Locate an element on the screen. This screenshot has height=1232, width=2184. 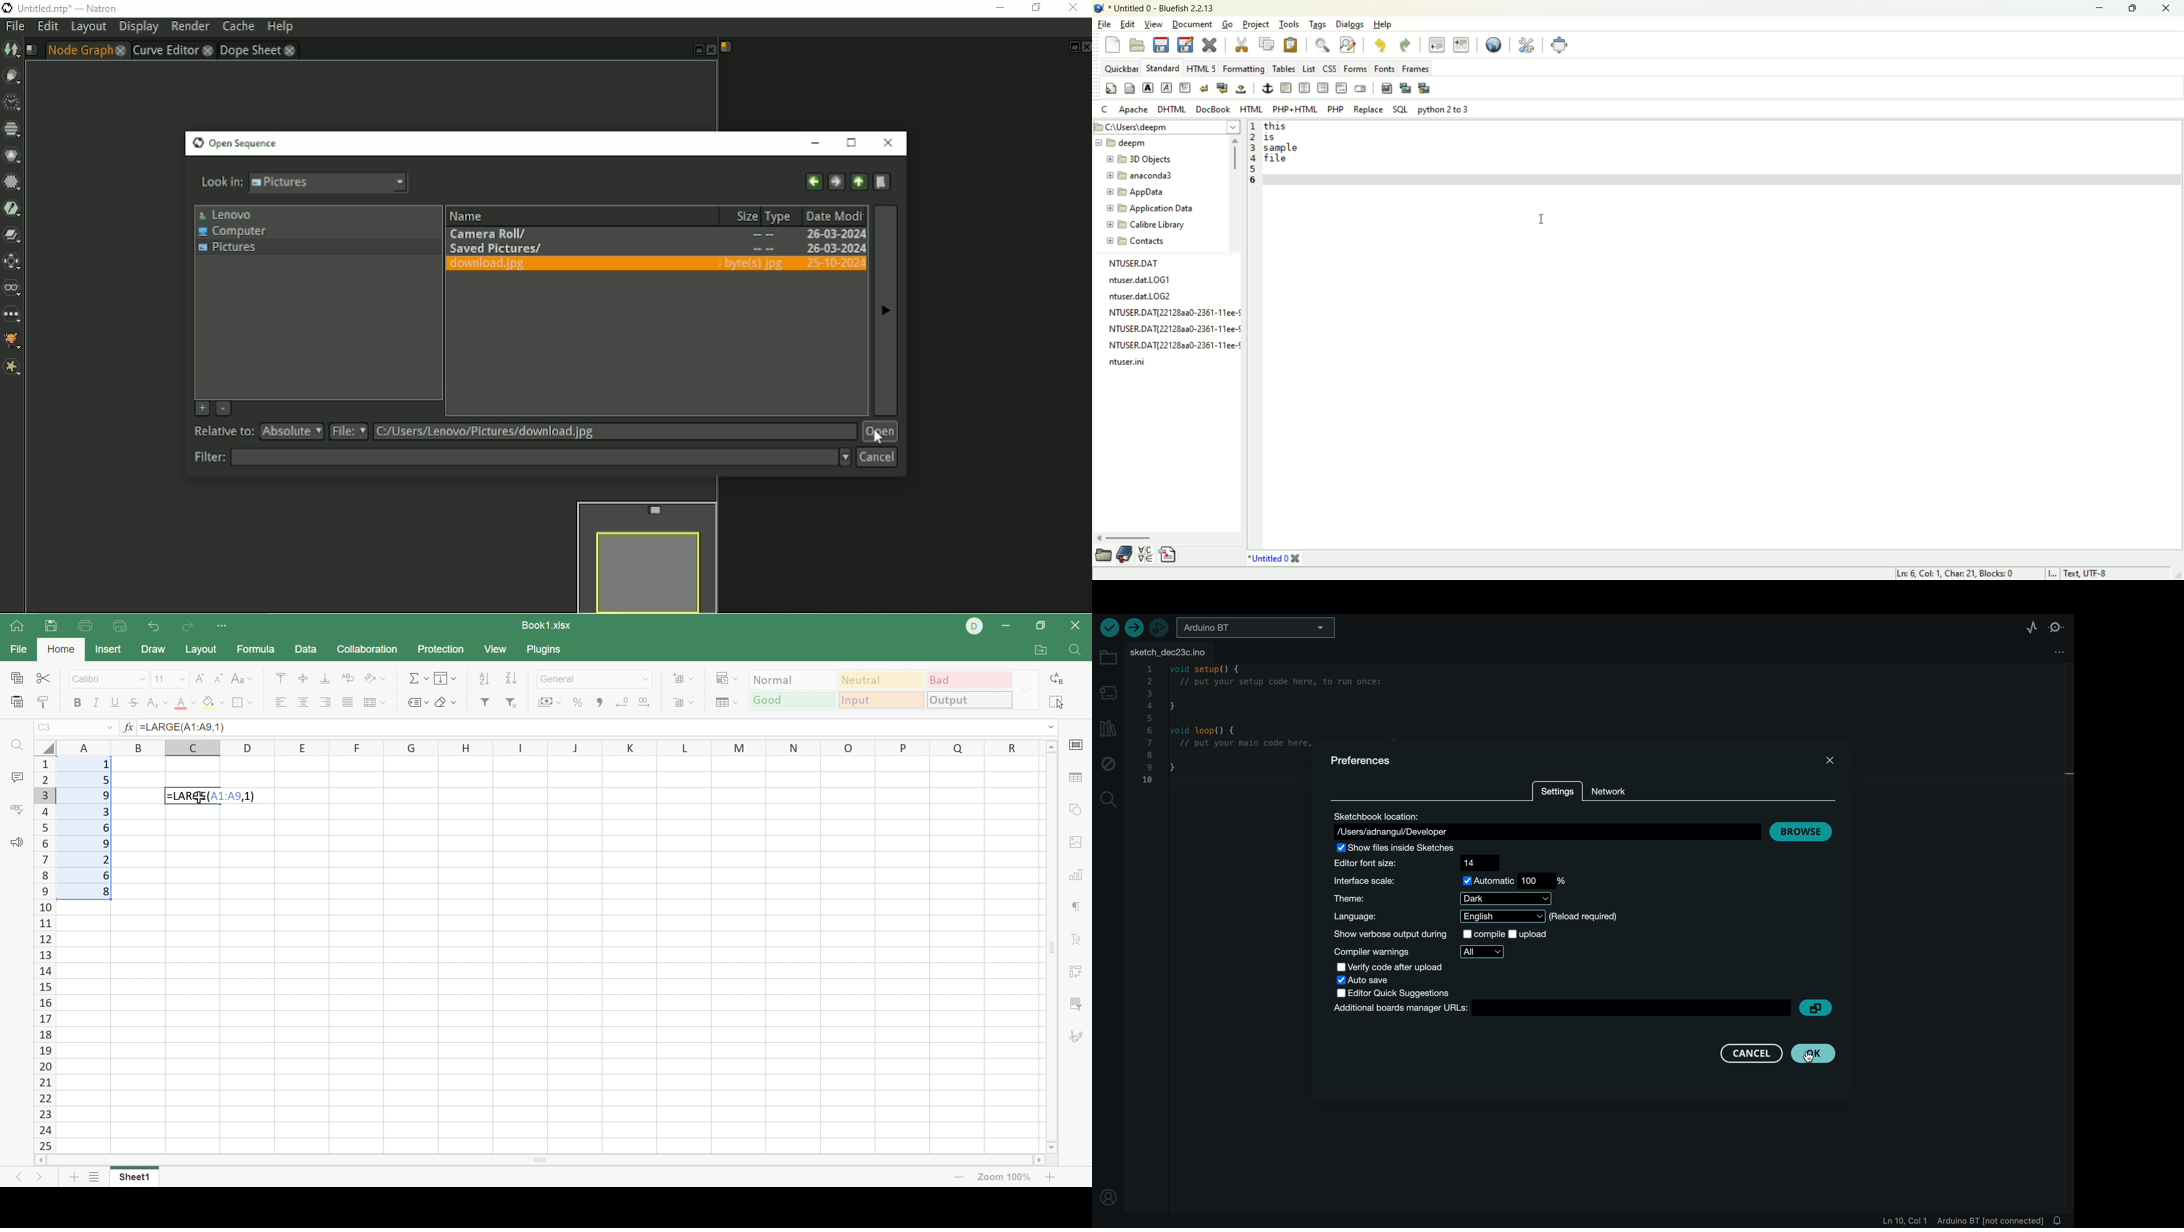
Signature settings is located at coordinates (1077, 1036).